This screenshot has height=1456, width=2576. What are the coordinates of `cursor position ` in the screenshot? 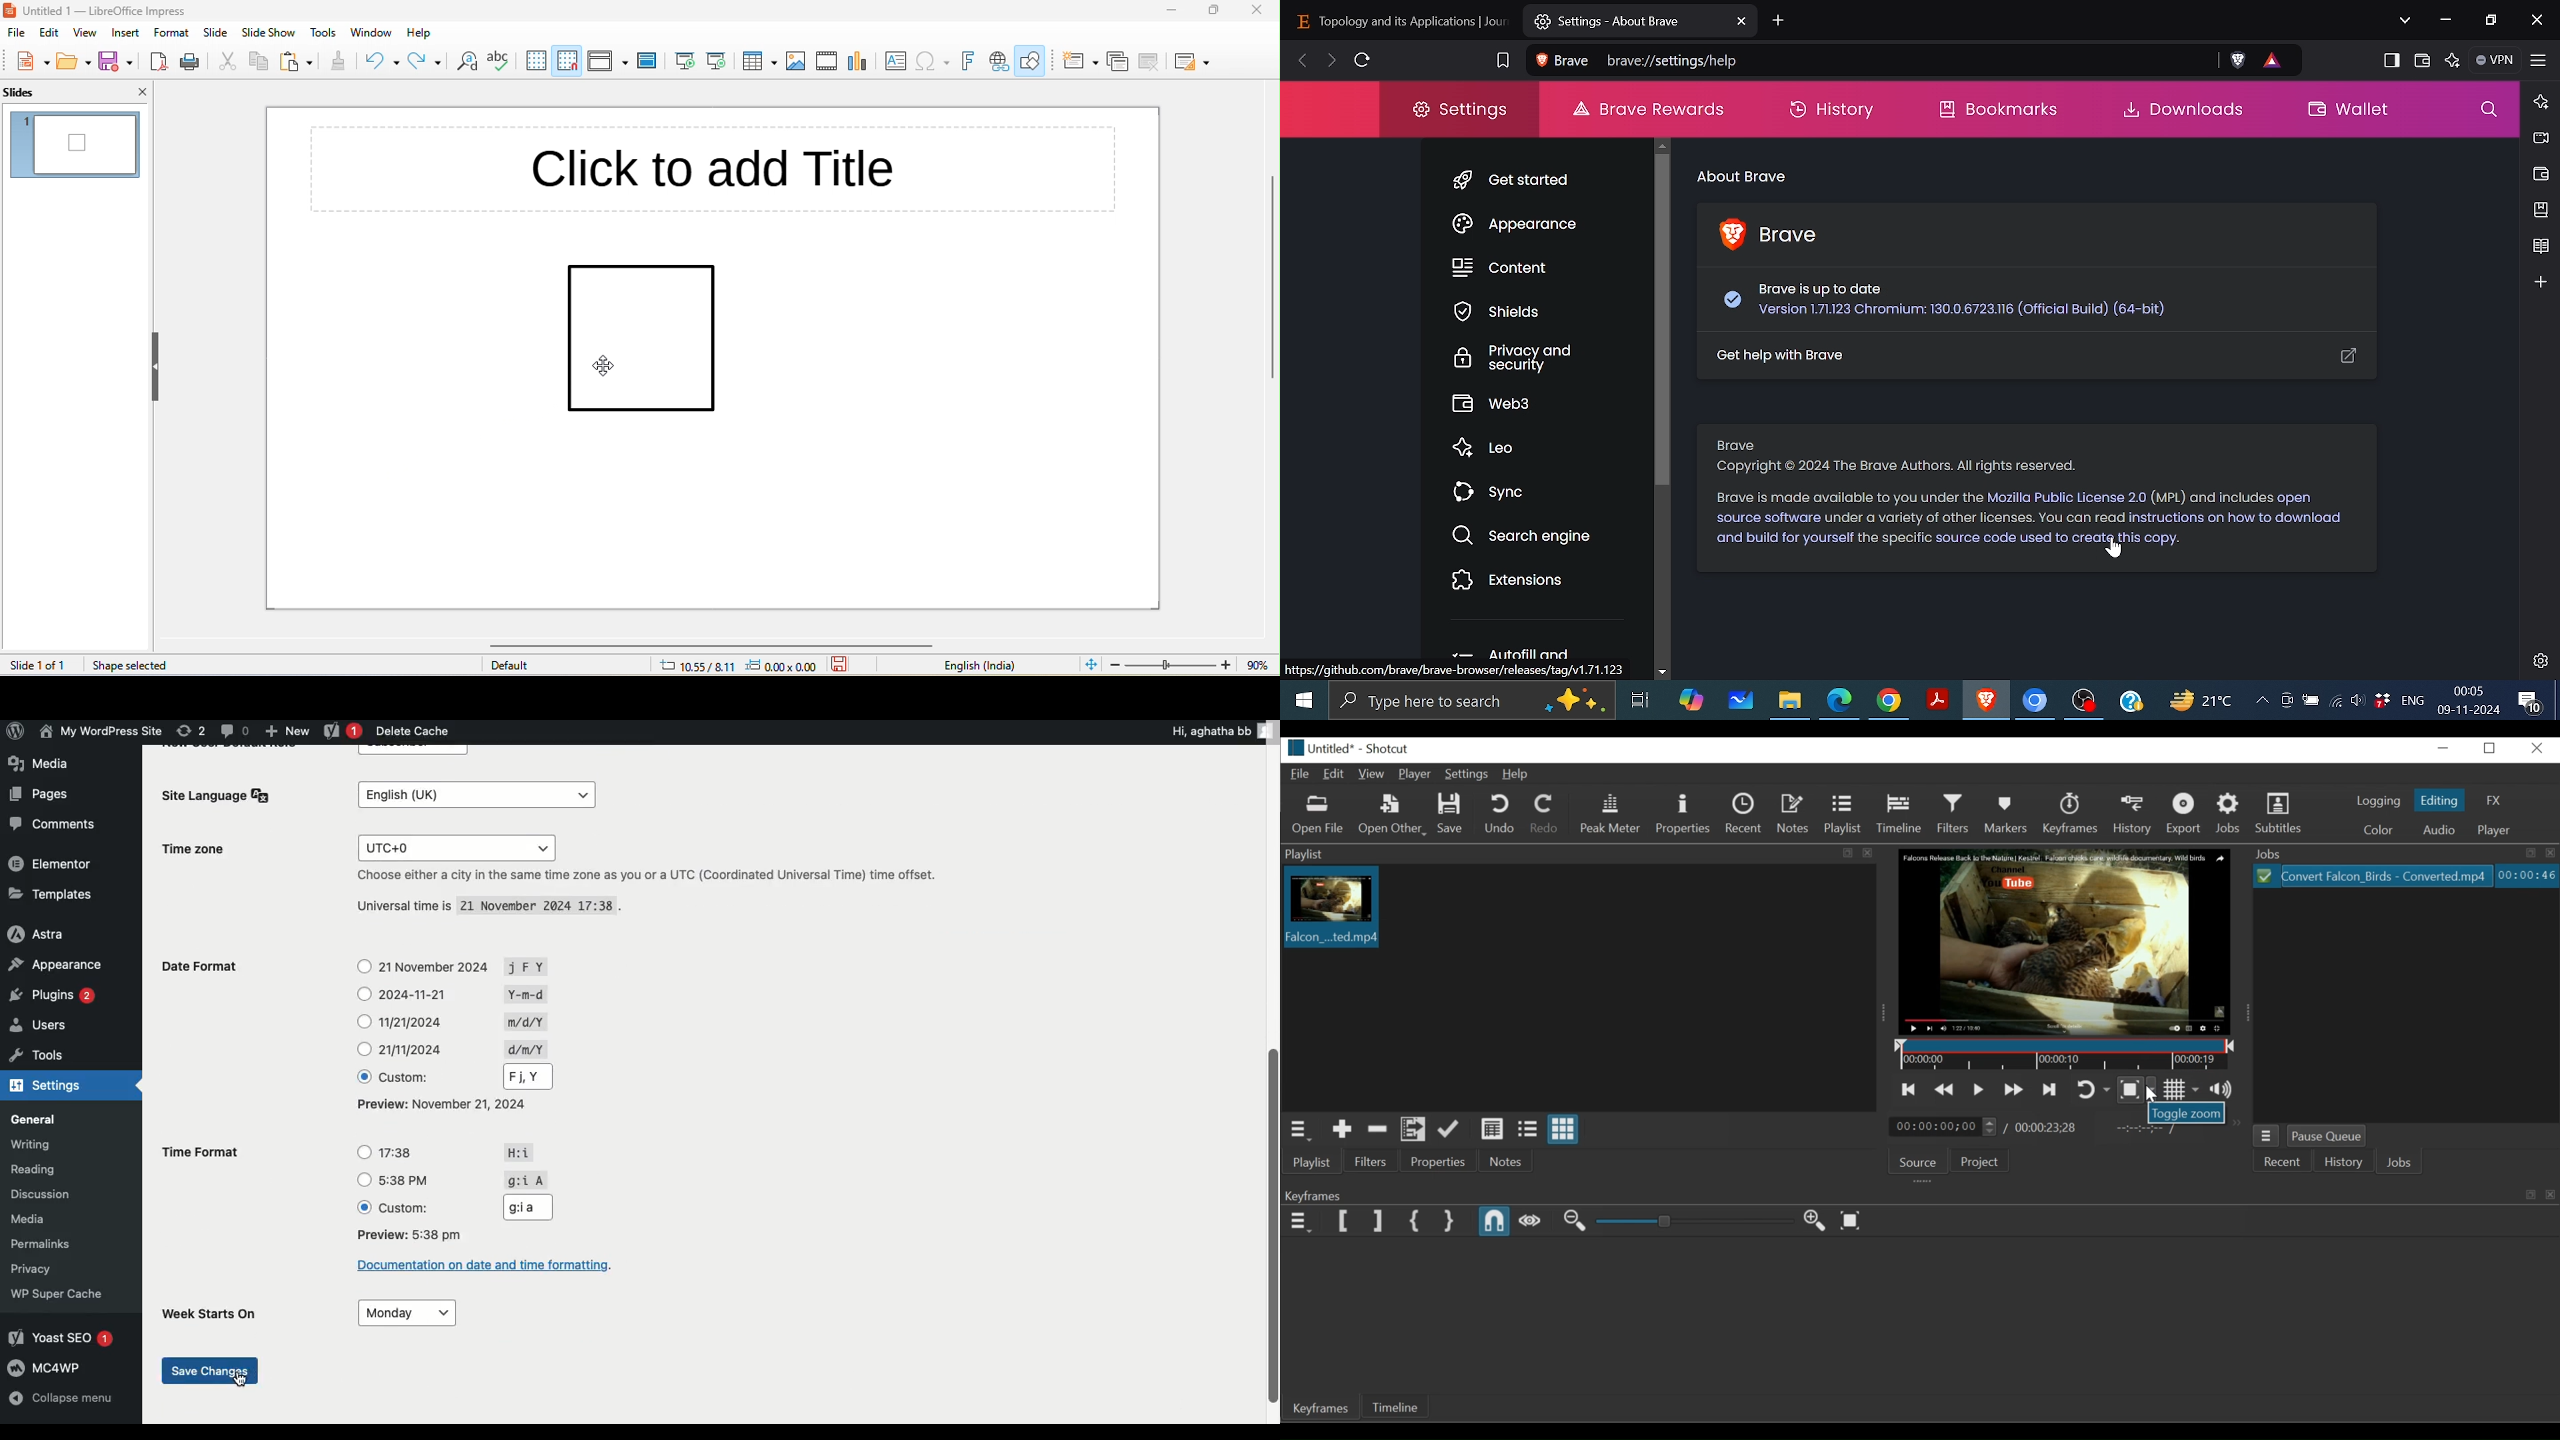 It's located at (740, 667).